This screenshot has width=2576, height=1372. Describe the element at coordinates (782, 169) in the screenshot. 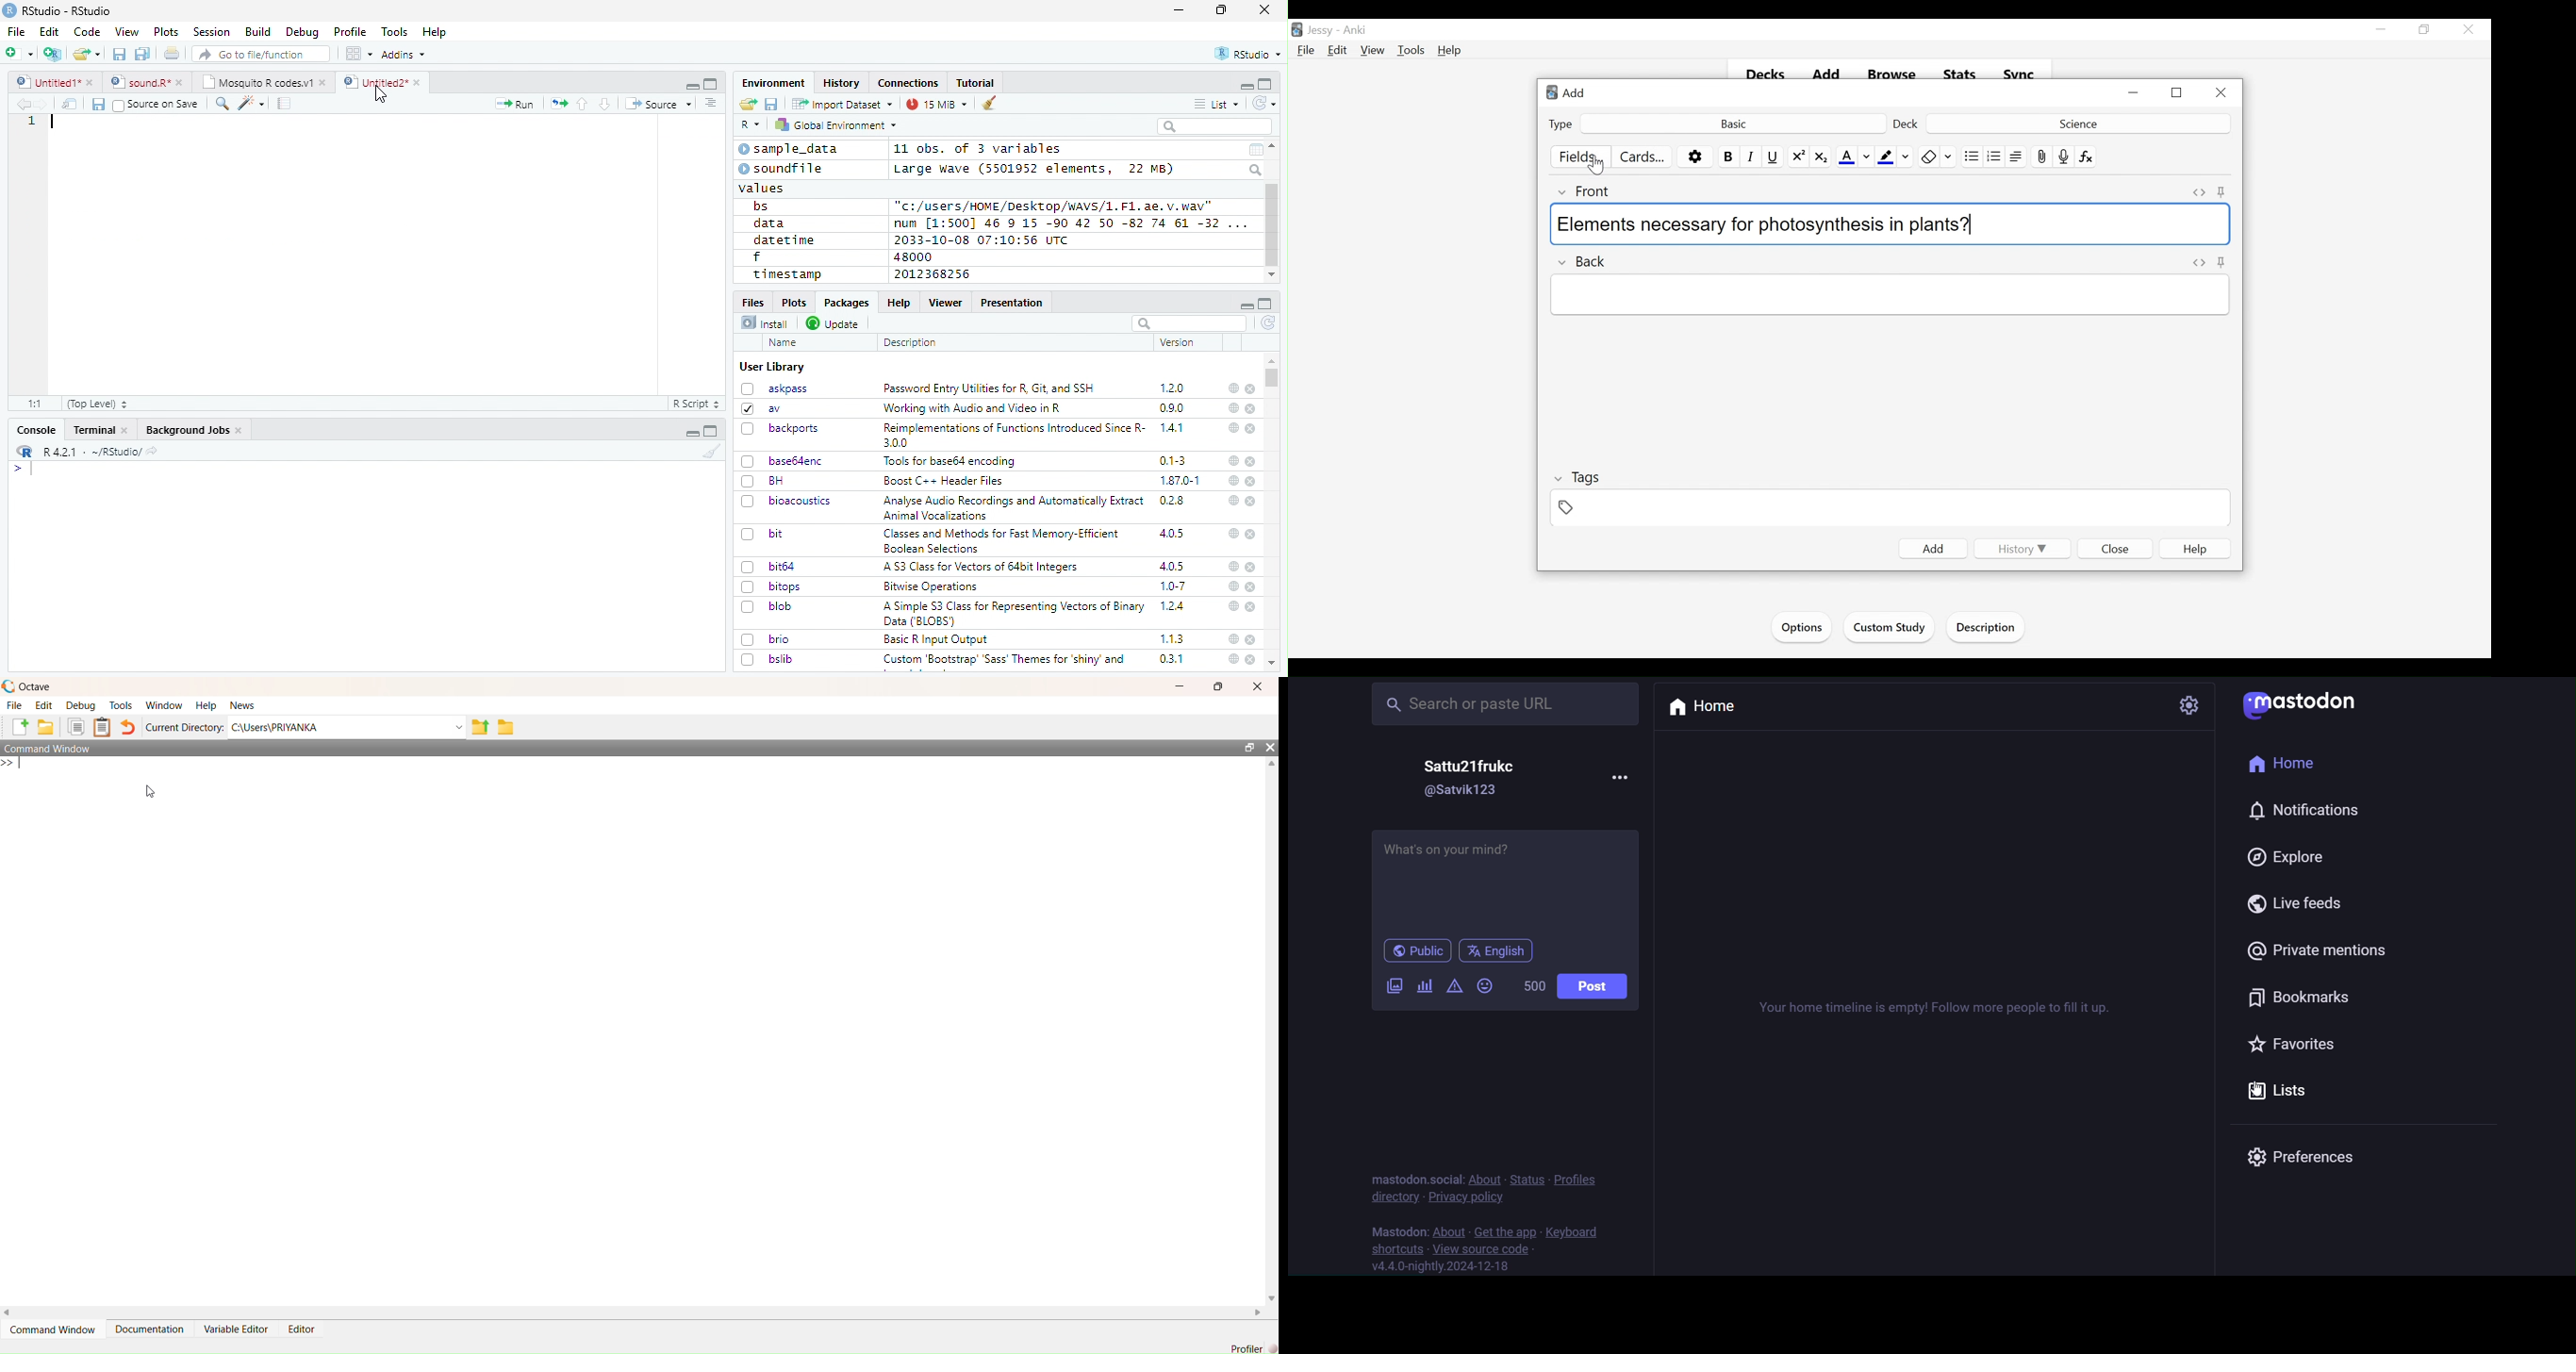

I see `soundfile` at that location.